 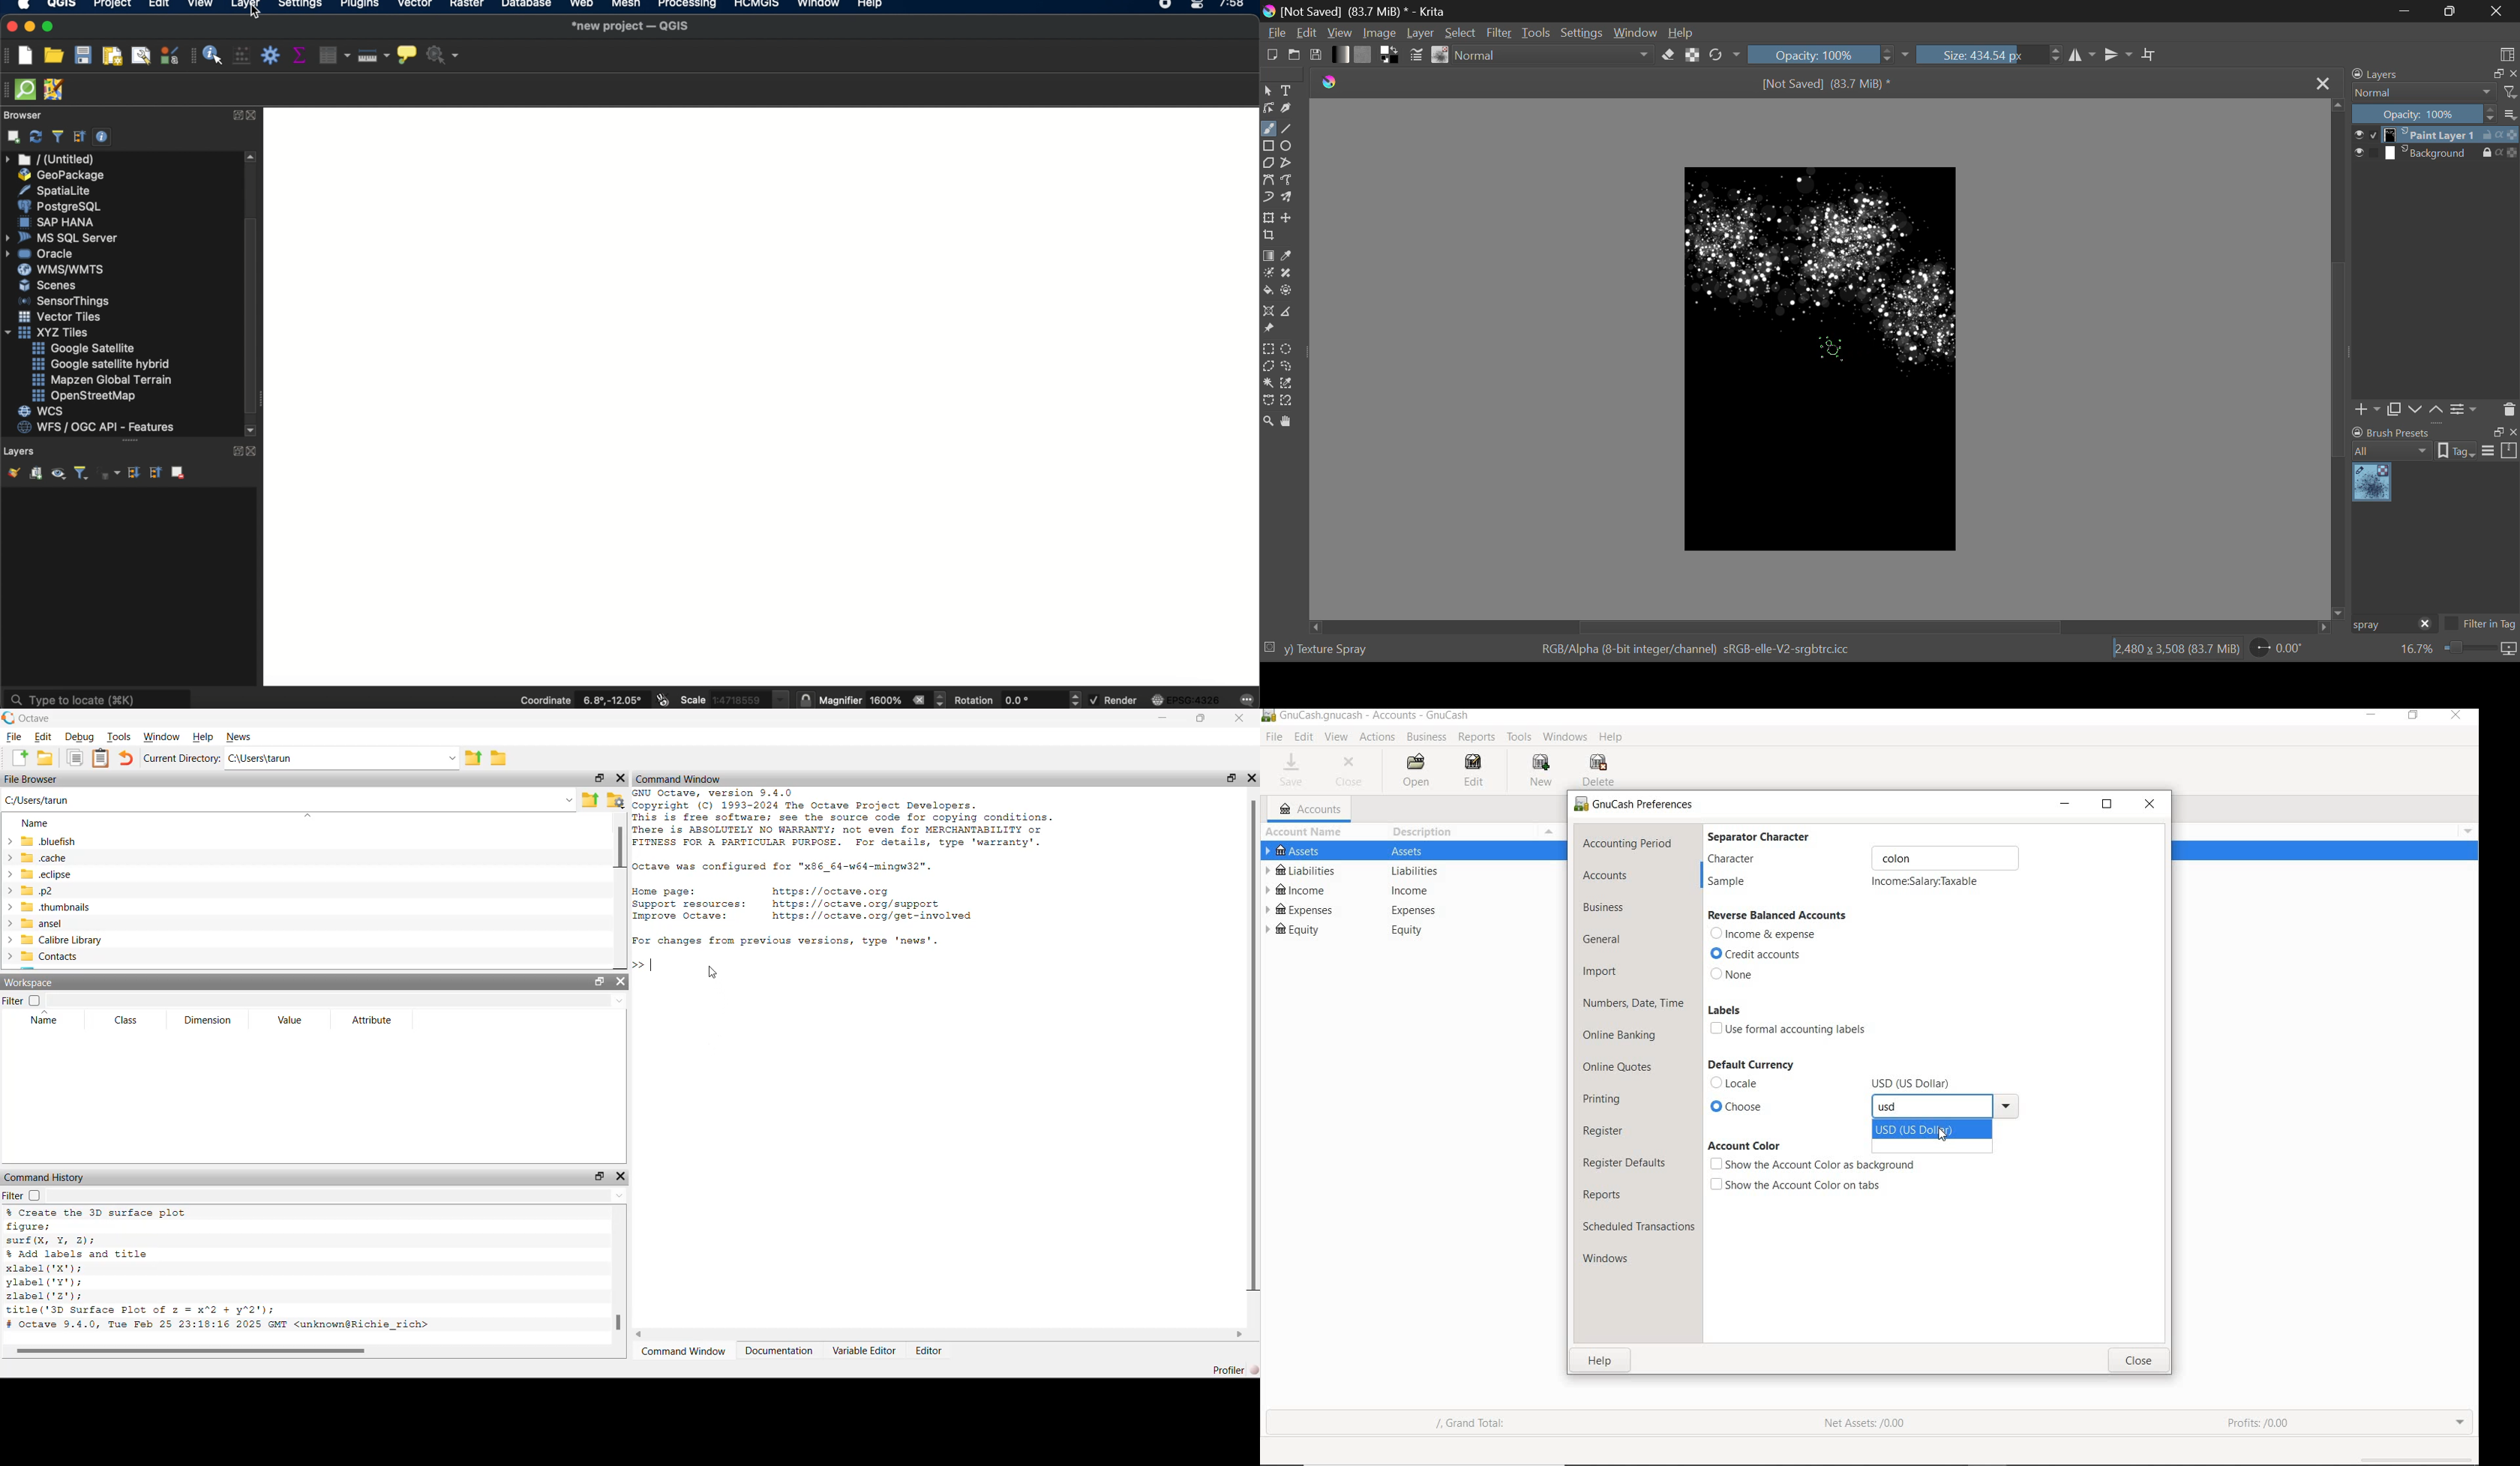 I want to click on layer 2, so click(x=2431, y=154).